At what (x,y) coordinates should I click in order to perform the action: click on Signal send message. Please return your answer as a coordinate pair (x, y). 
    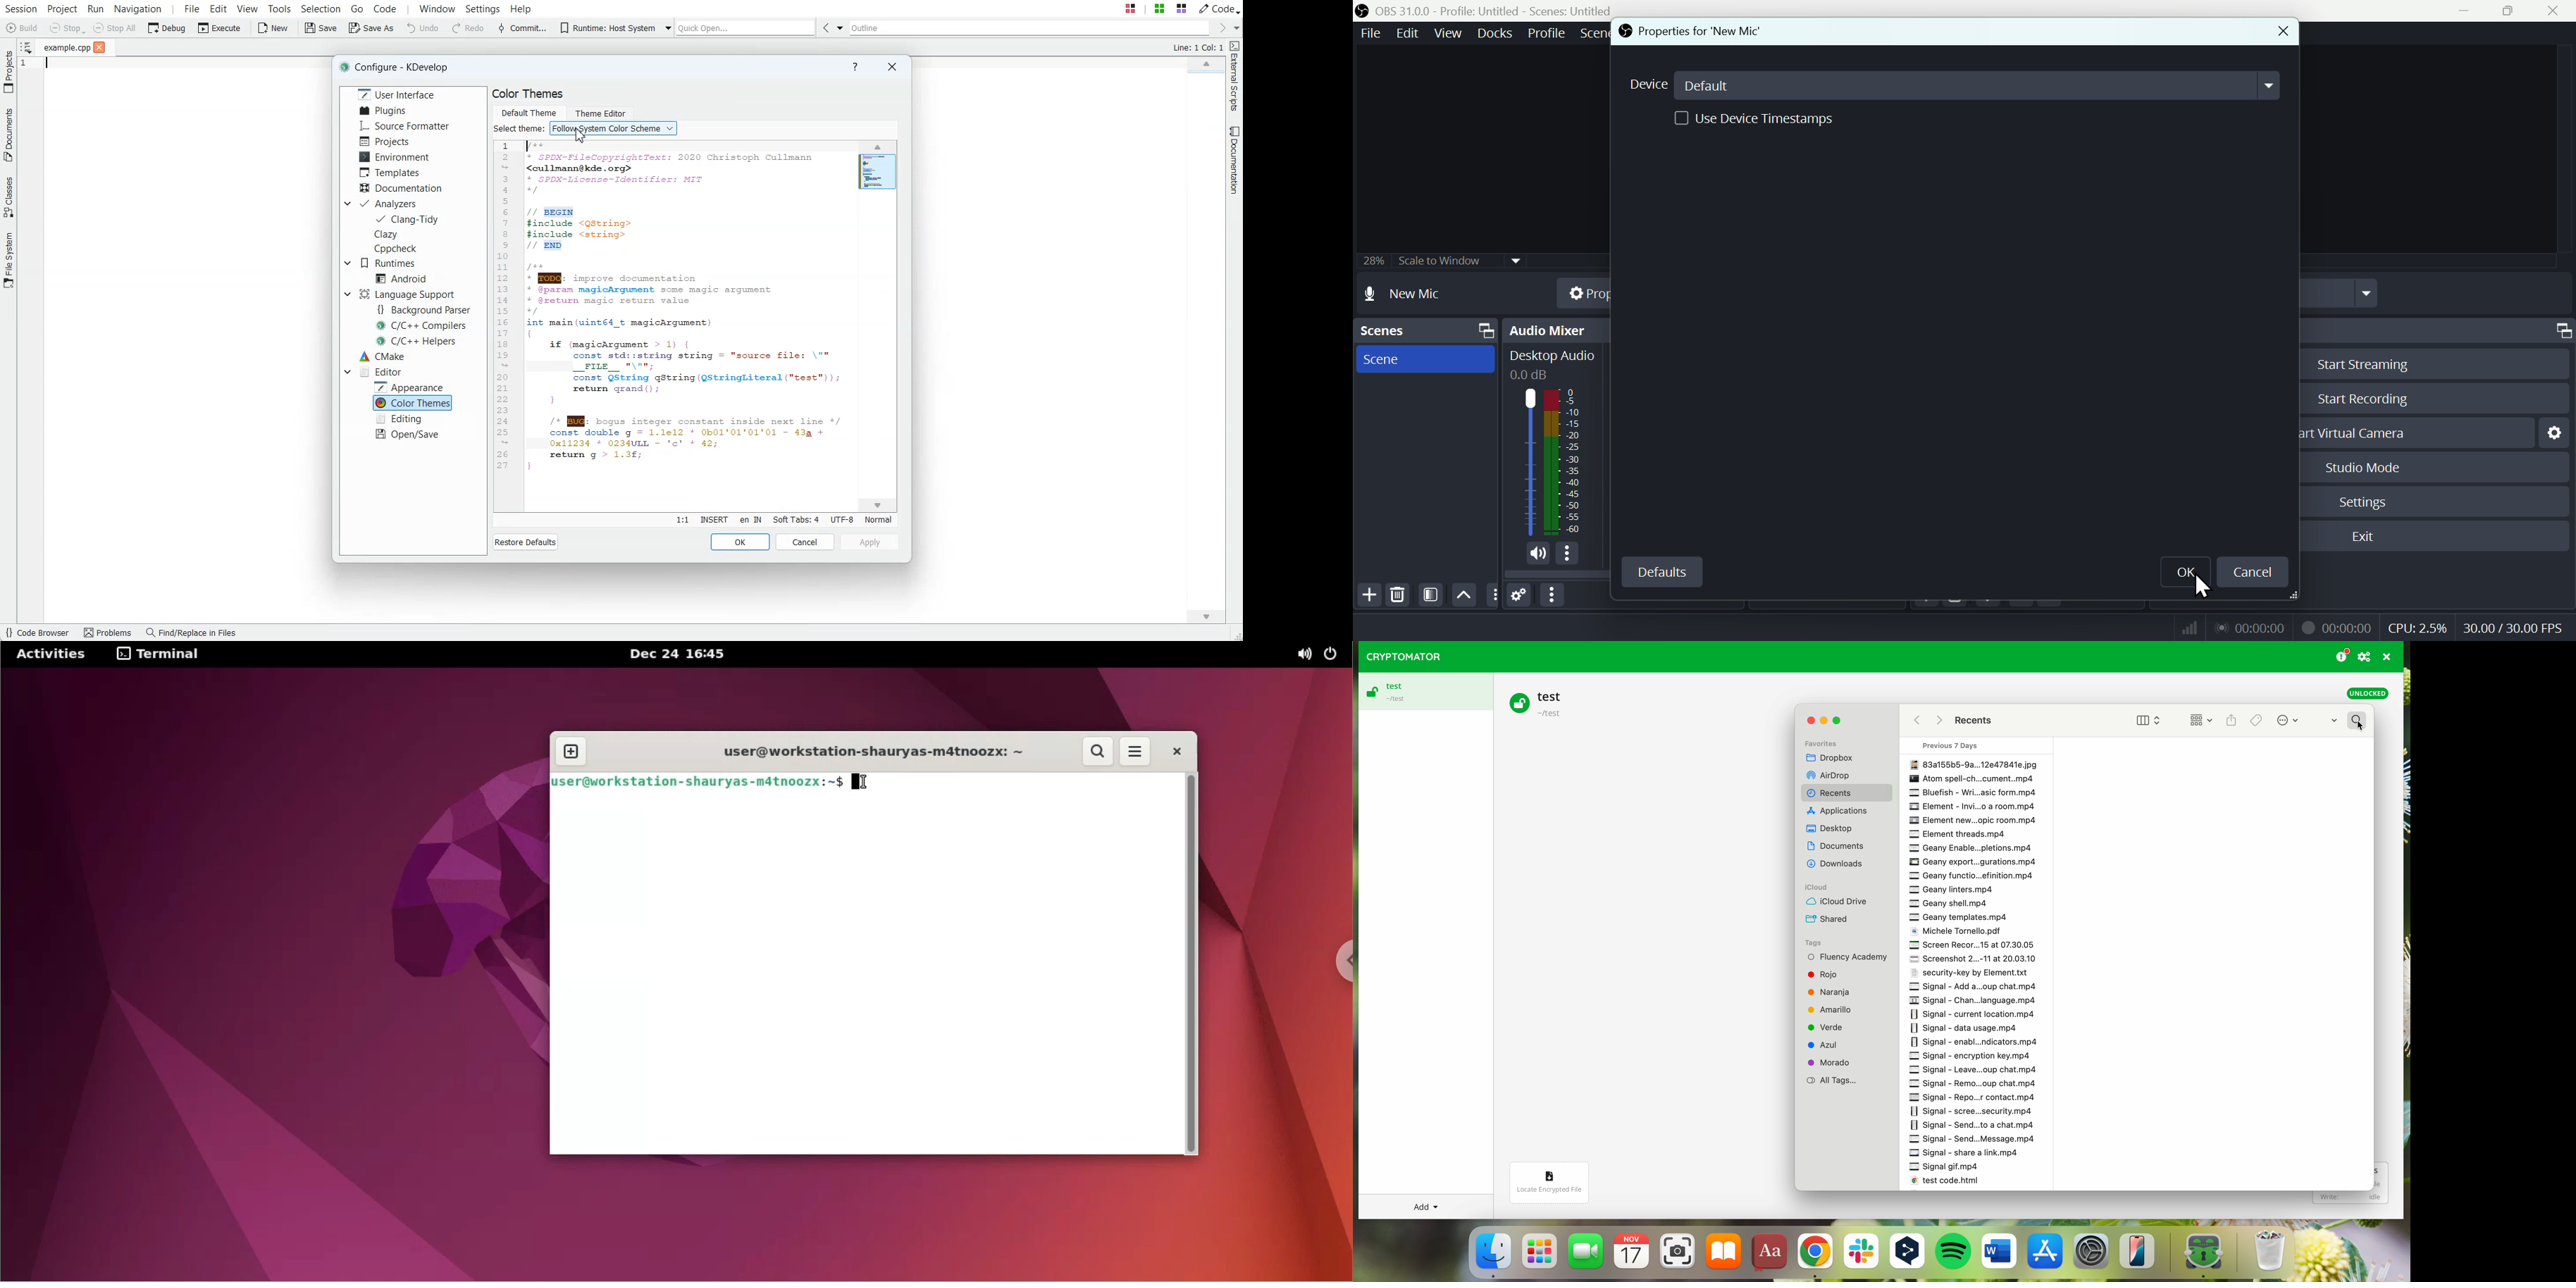
    Looking at the image, I should click on (1975, 1139).